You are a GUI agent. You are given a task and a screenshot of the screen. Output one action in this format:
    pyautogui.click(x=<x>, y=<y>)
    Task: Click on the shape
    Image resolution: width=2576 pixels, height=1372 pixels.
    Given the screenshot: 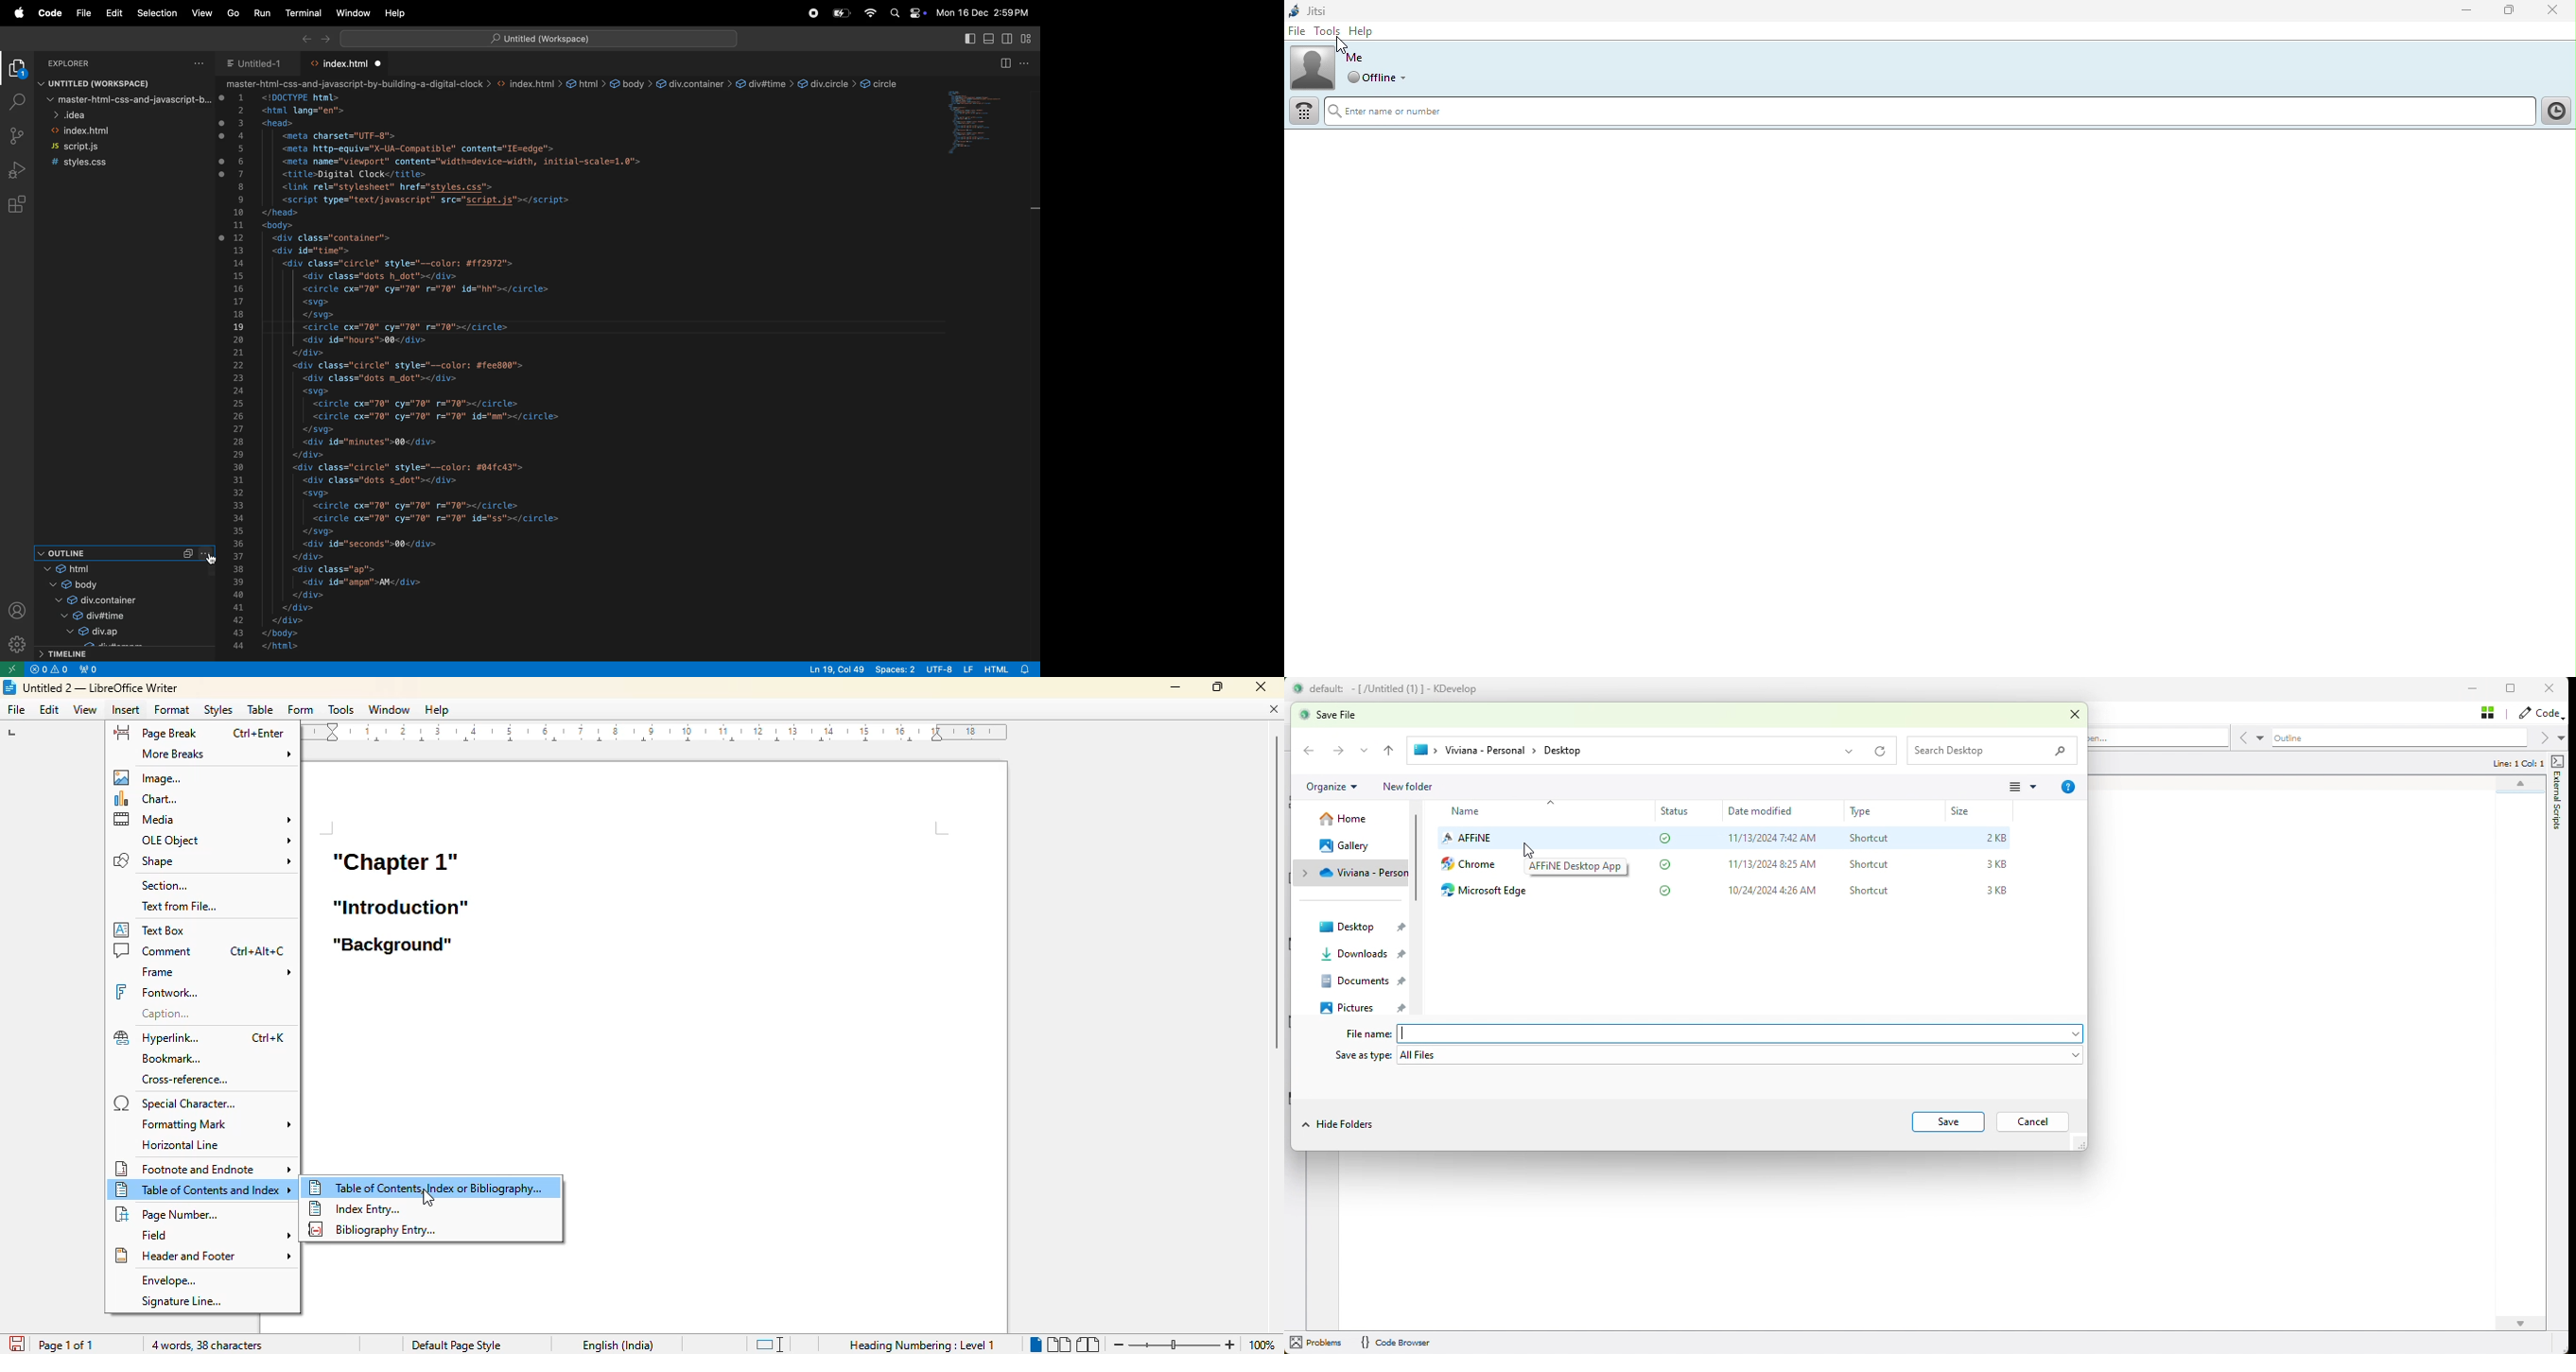 What is the action you would take?
    pyautogui.click(x=201, y=860)
    